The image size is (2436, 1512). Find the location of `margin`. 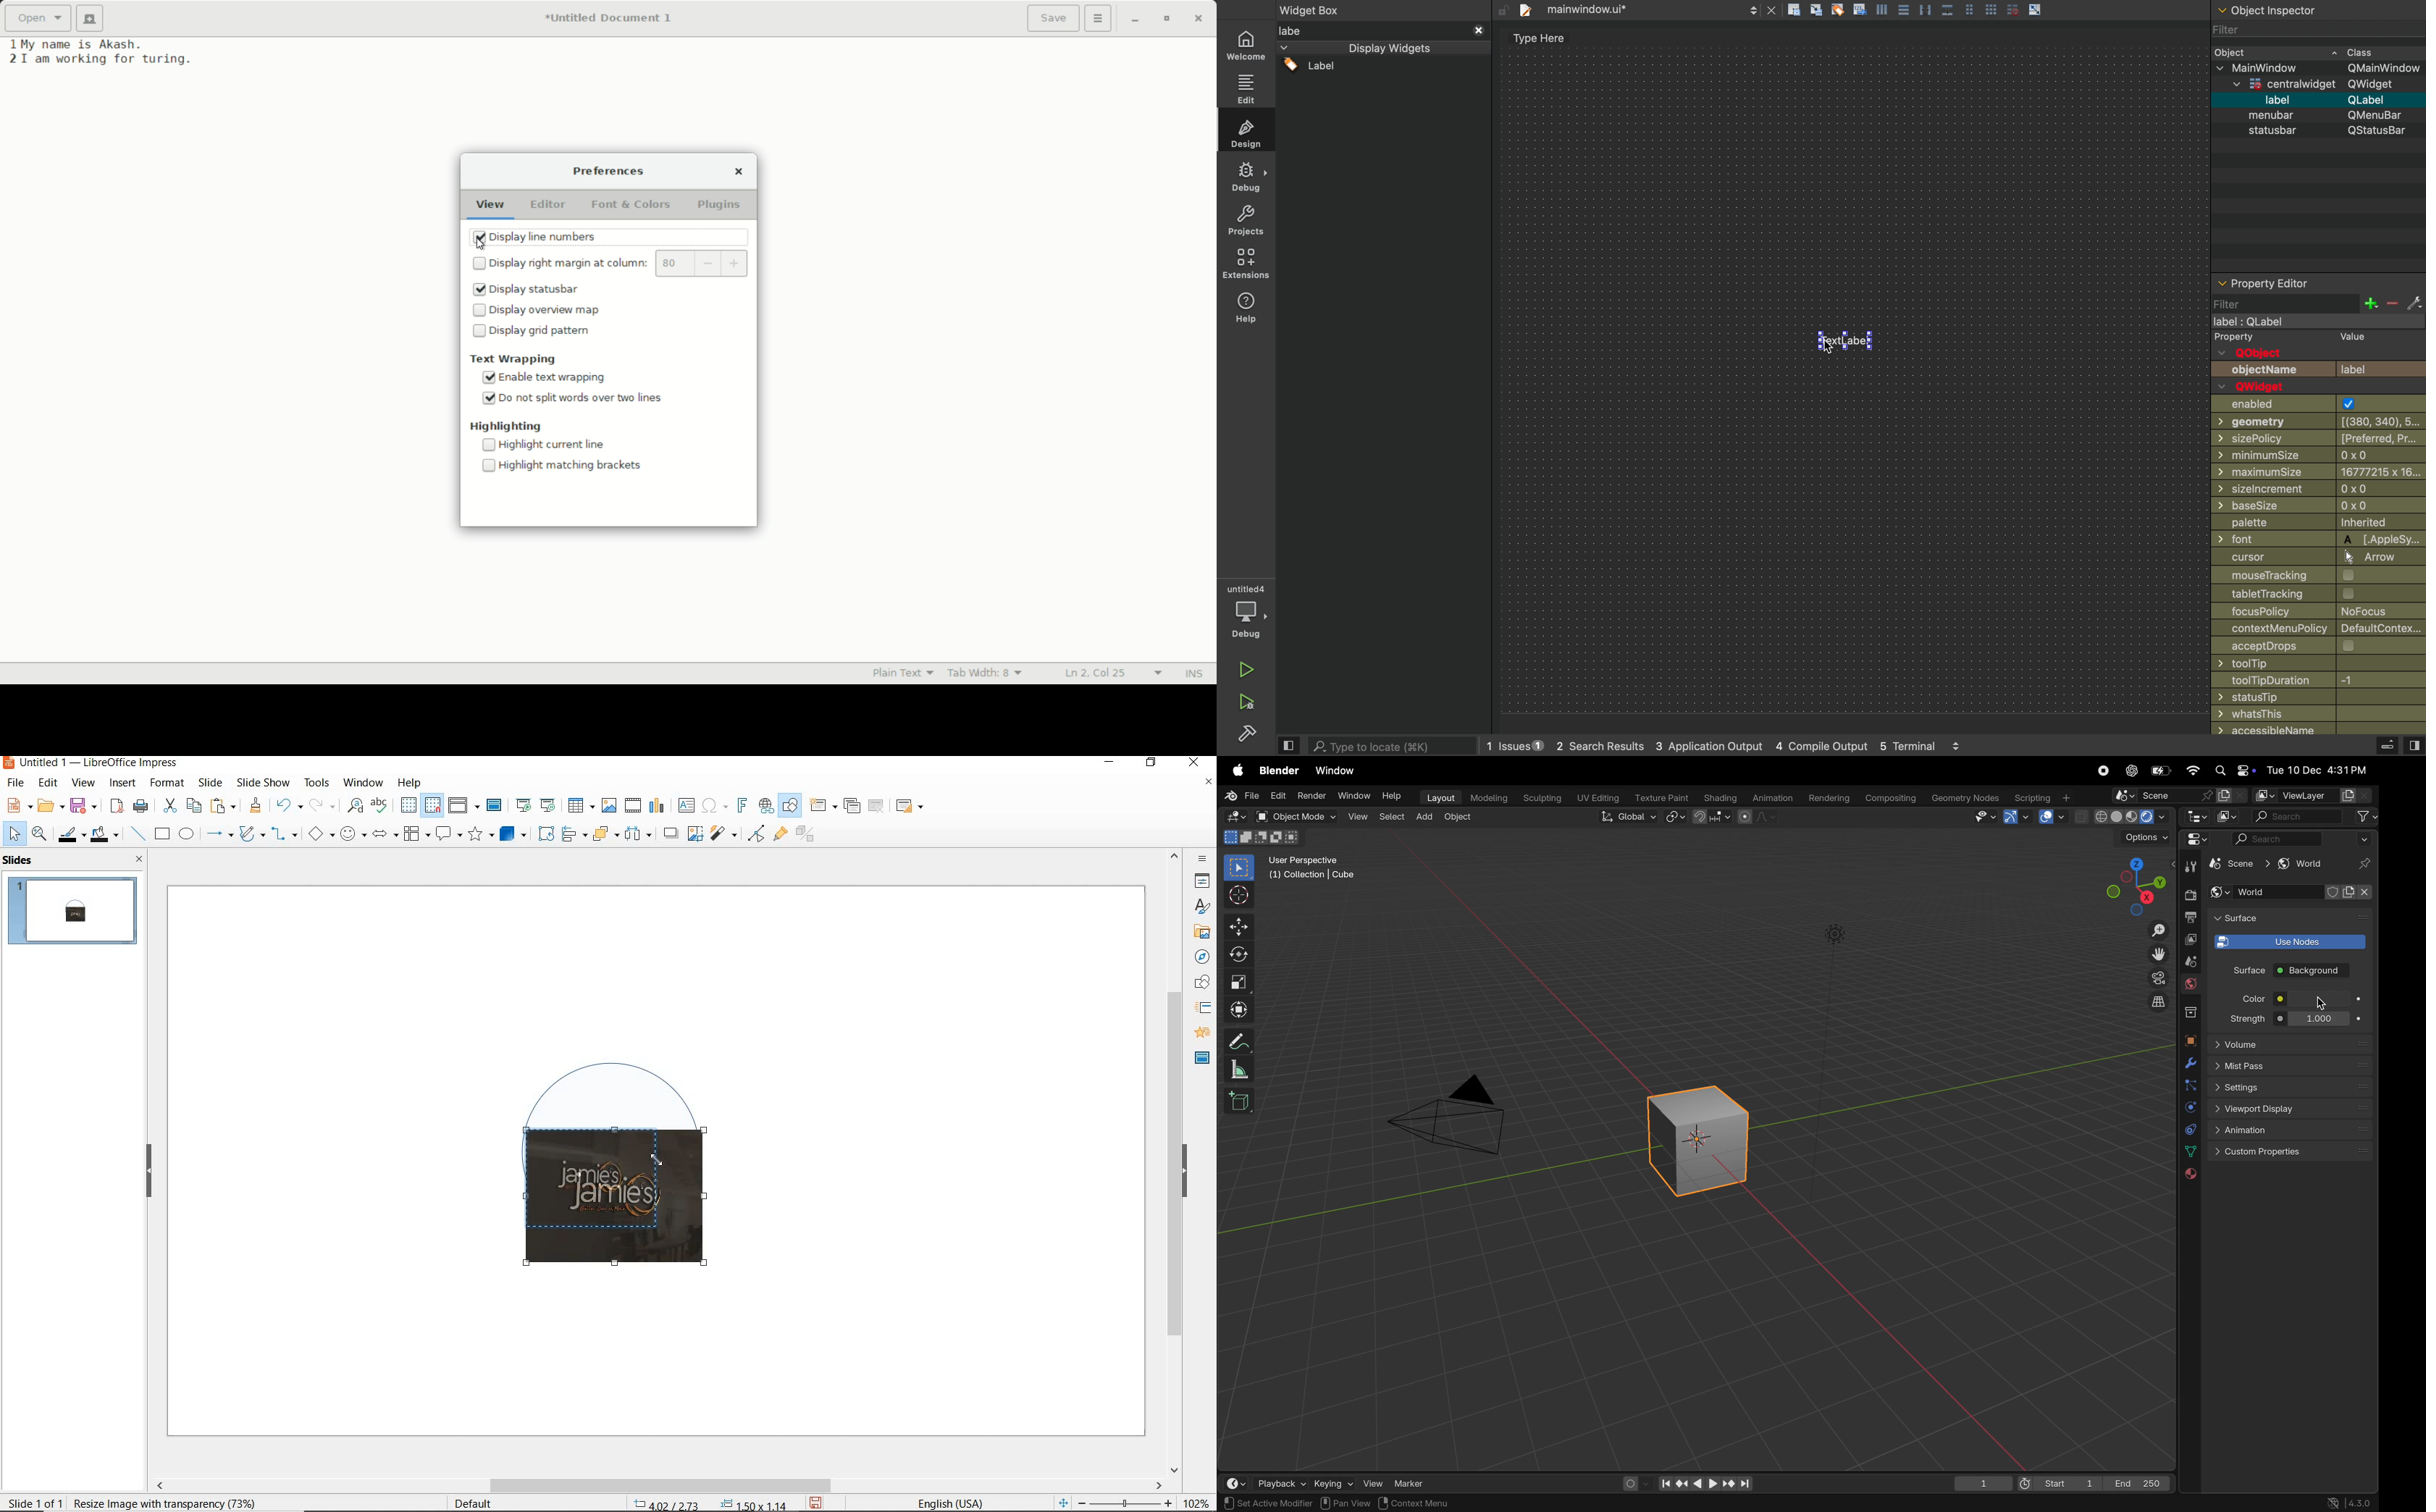

margin is located at coordinates (675, 264).